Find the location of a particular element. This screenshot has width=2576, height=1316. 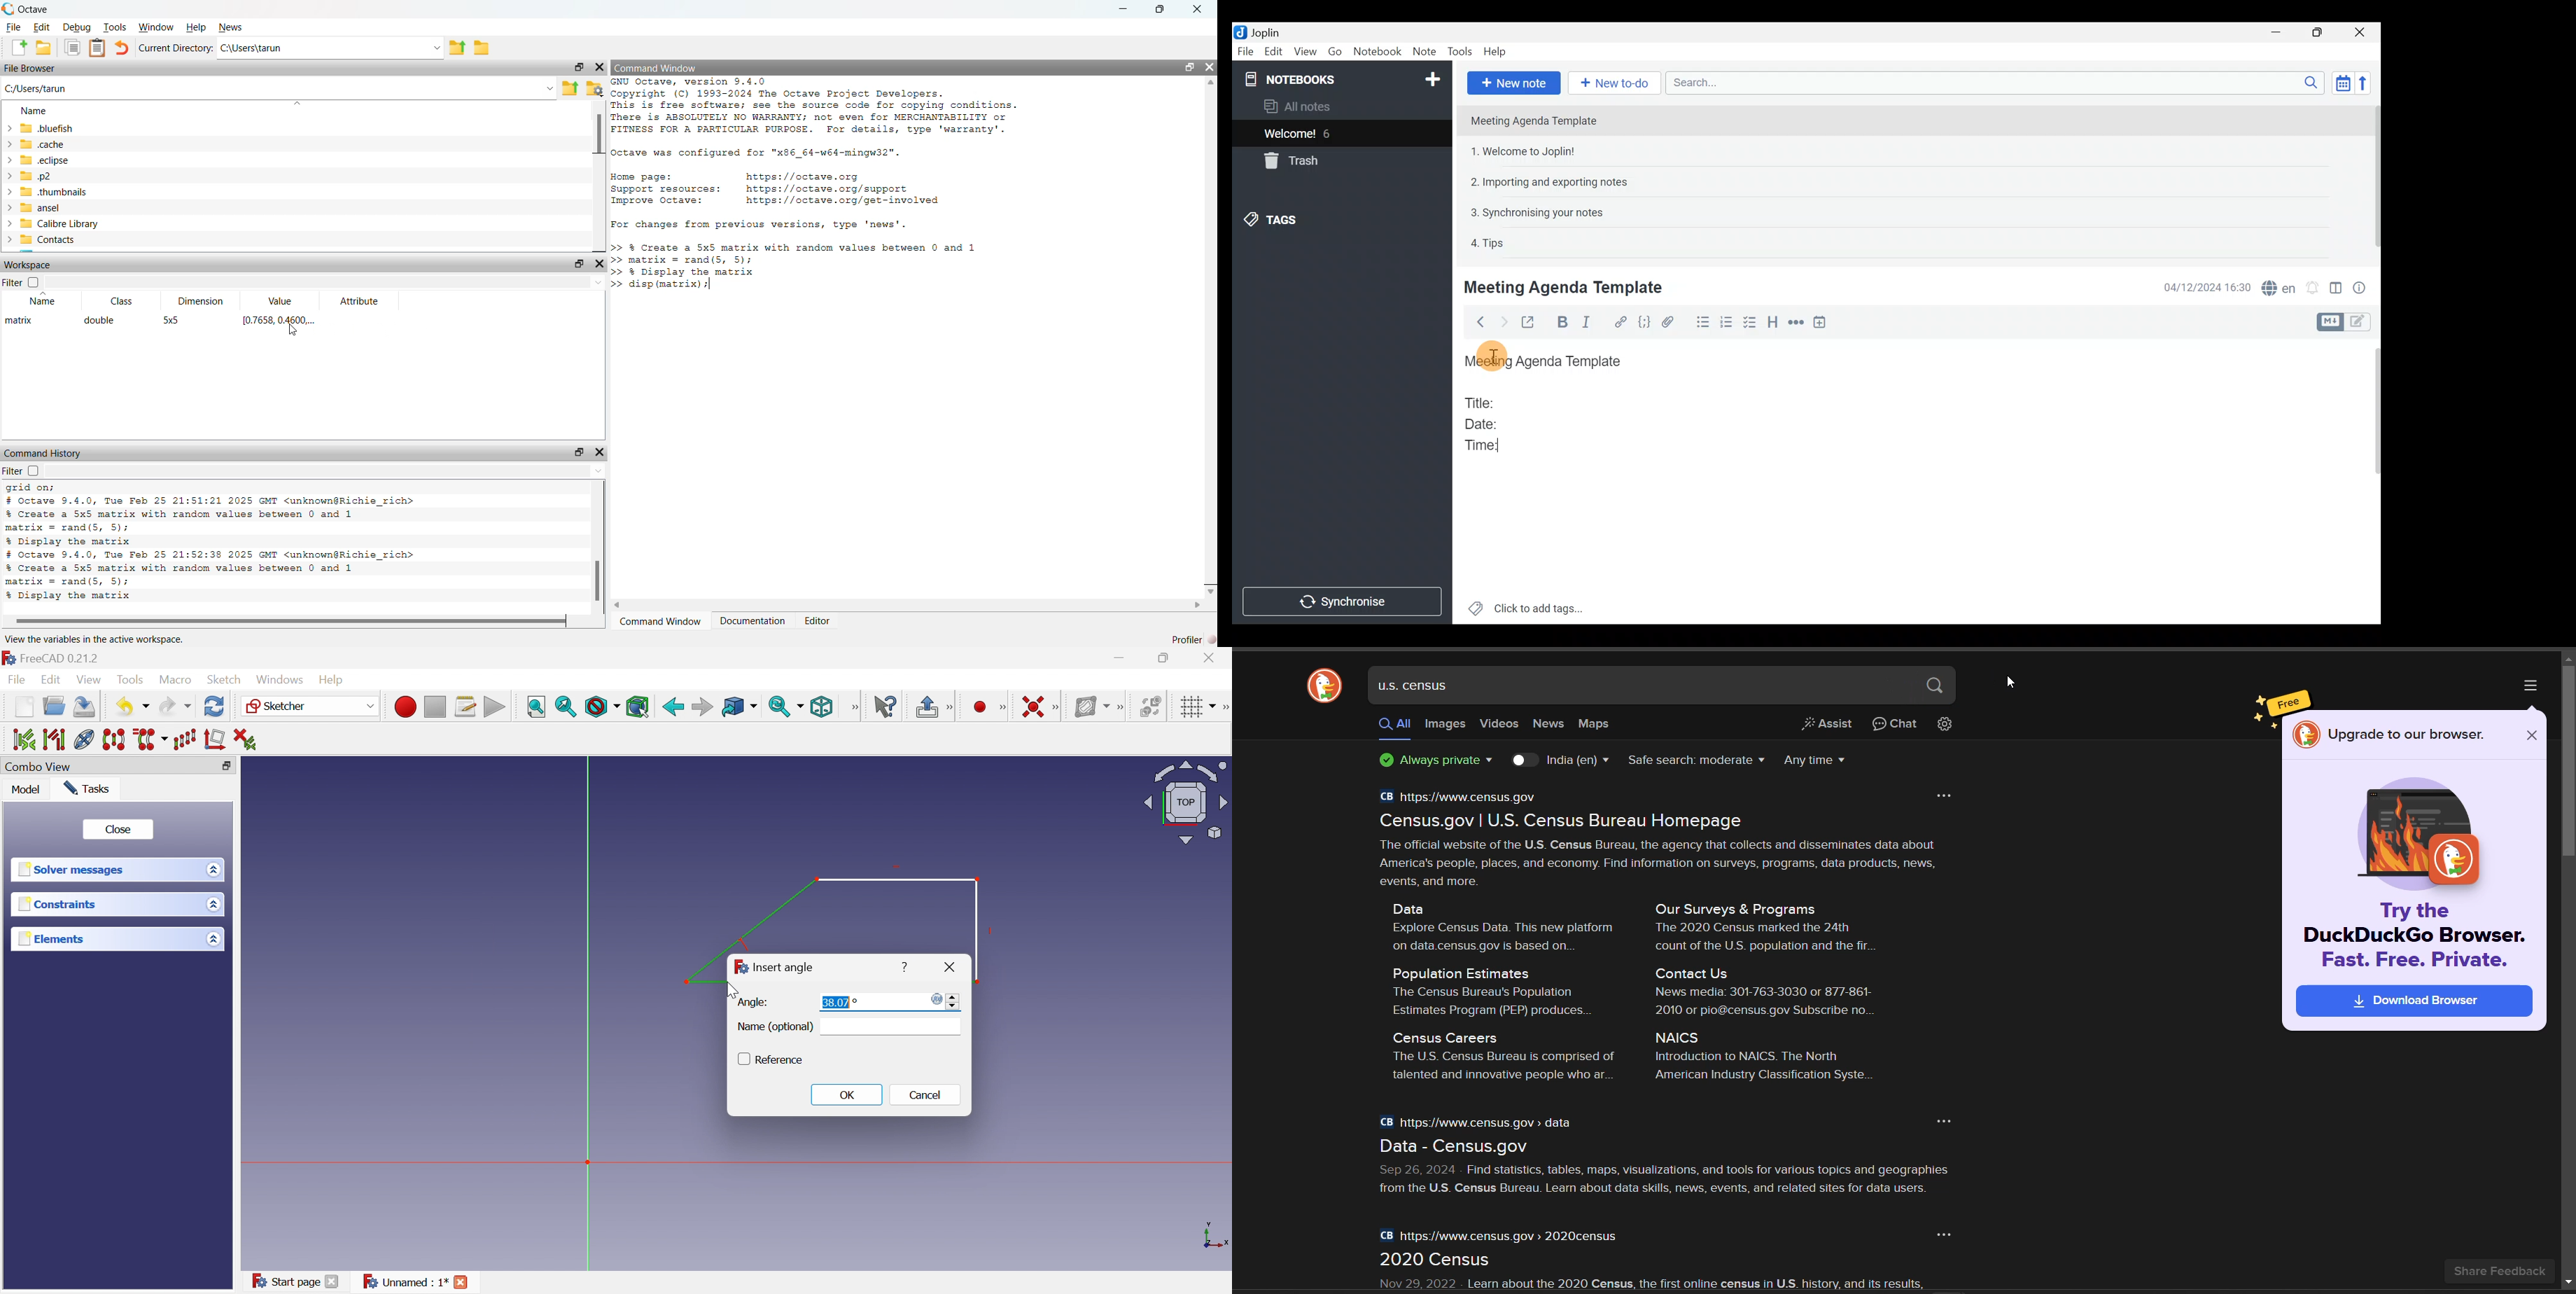

Toggle grid is located at coordinates (1188, 707).